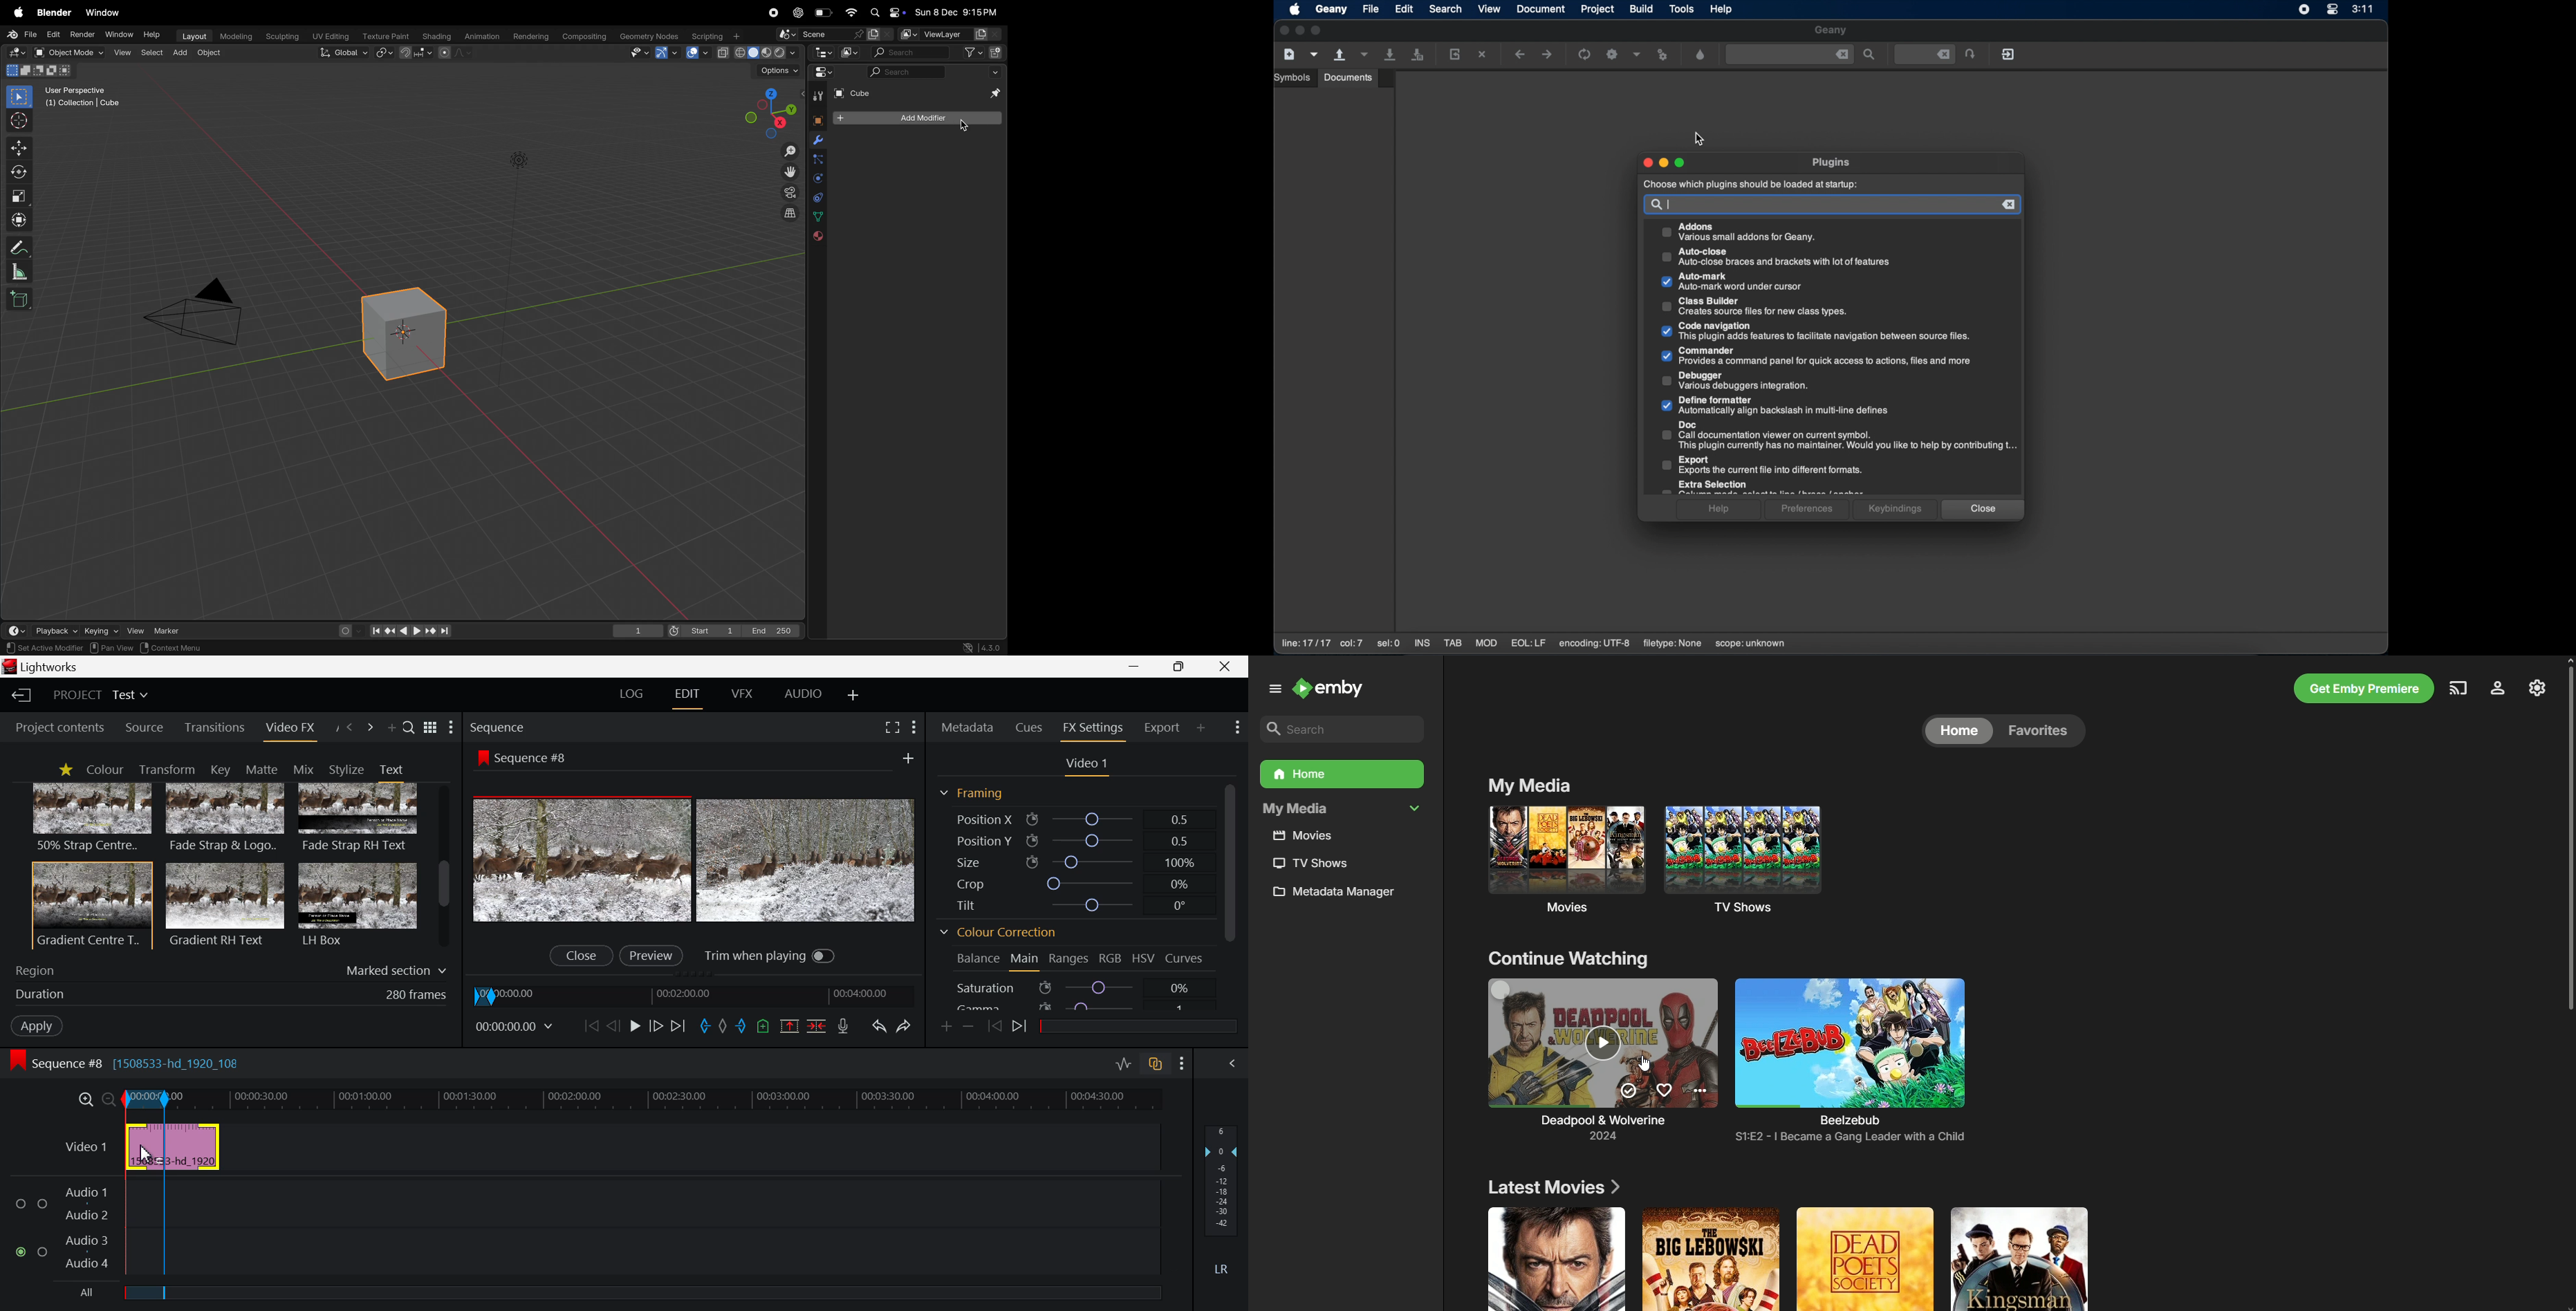  What do you see at coordinates (144, 1154) in the screenshot?
I see `MOUSE_UP Cursor Position` at bounding box center [144, 1154].